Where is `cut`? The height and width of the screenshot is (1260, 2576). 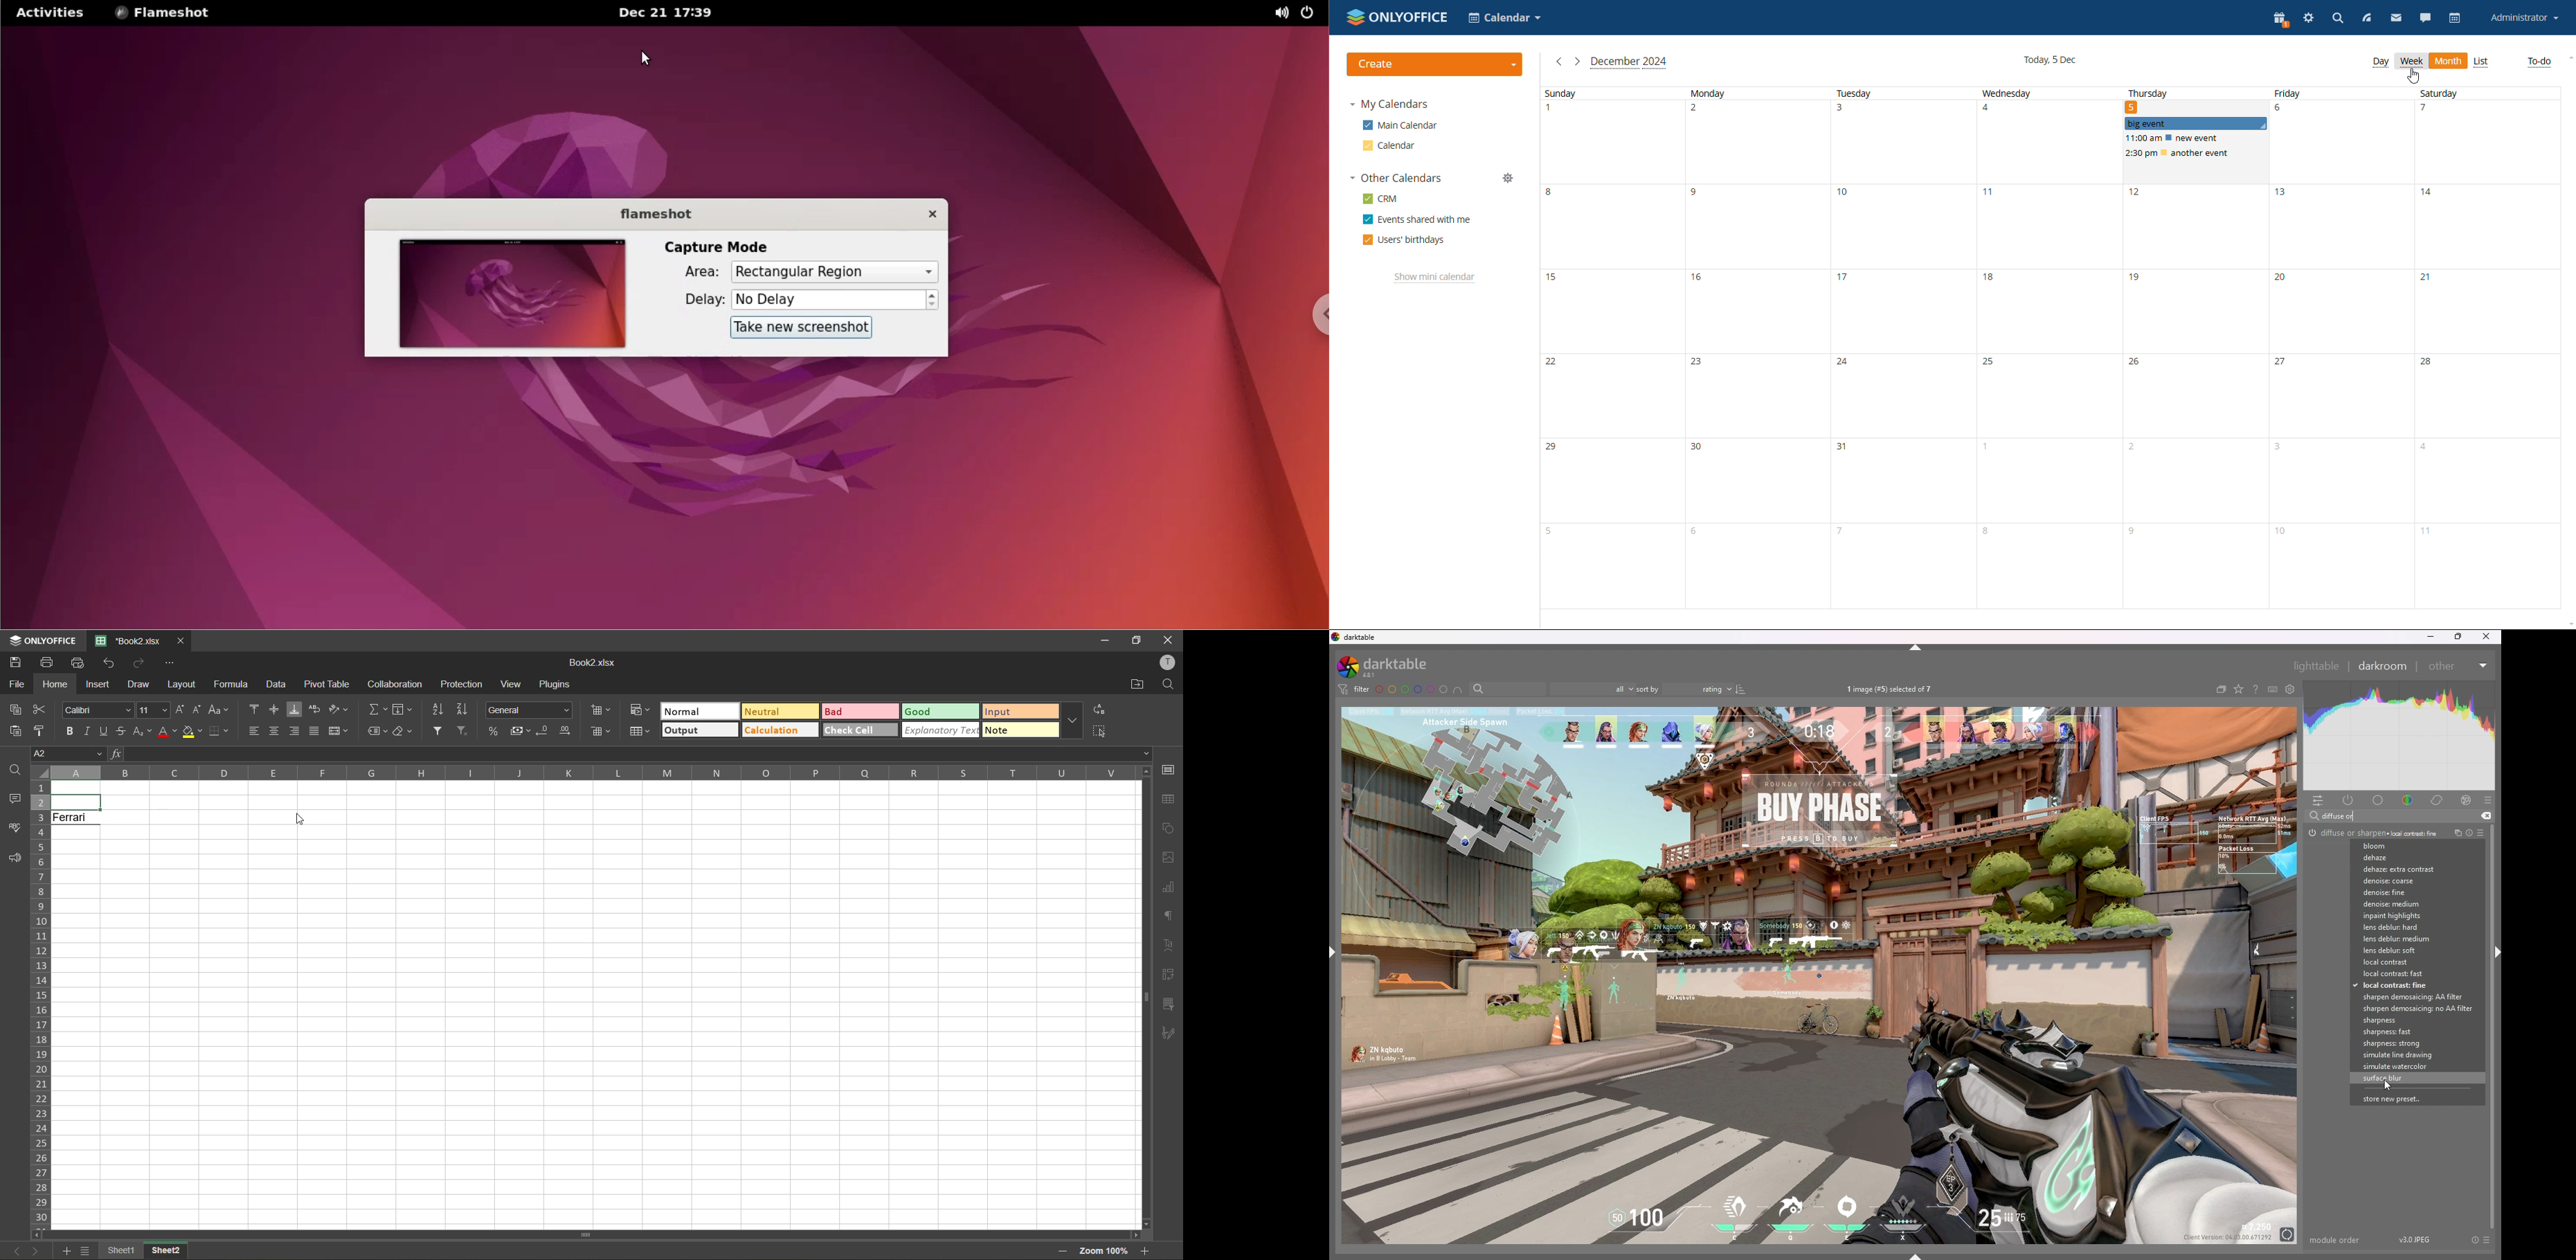
cut is located at coordinates (43, 710).